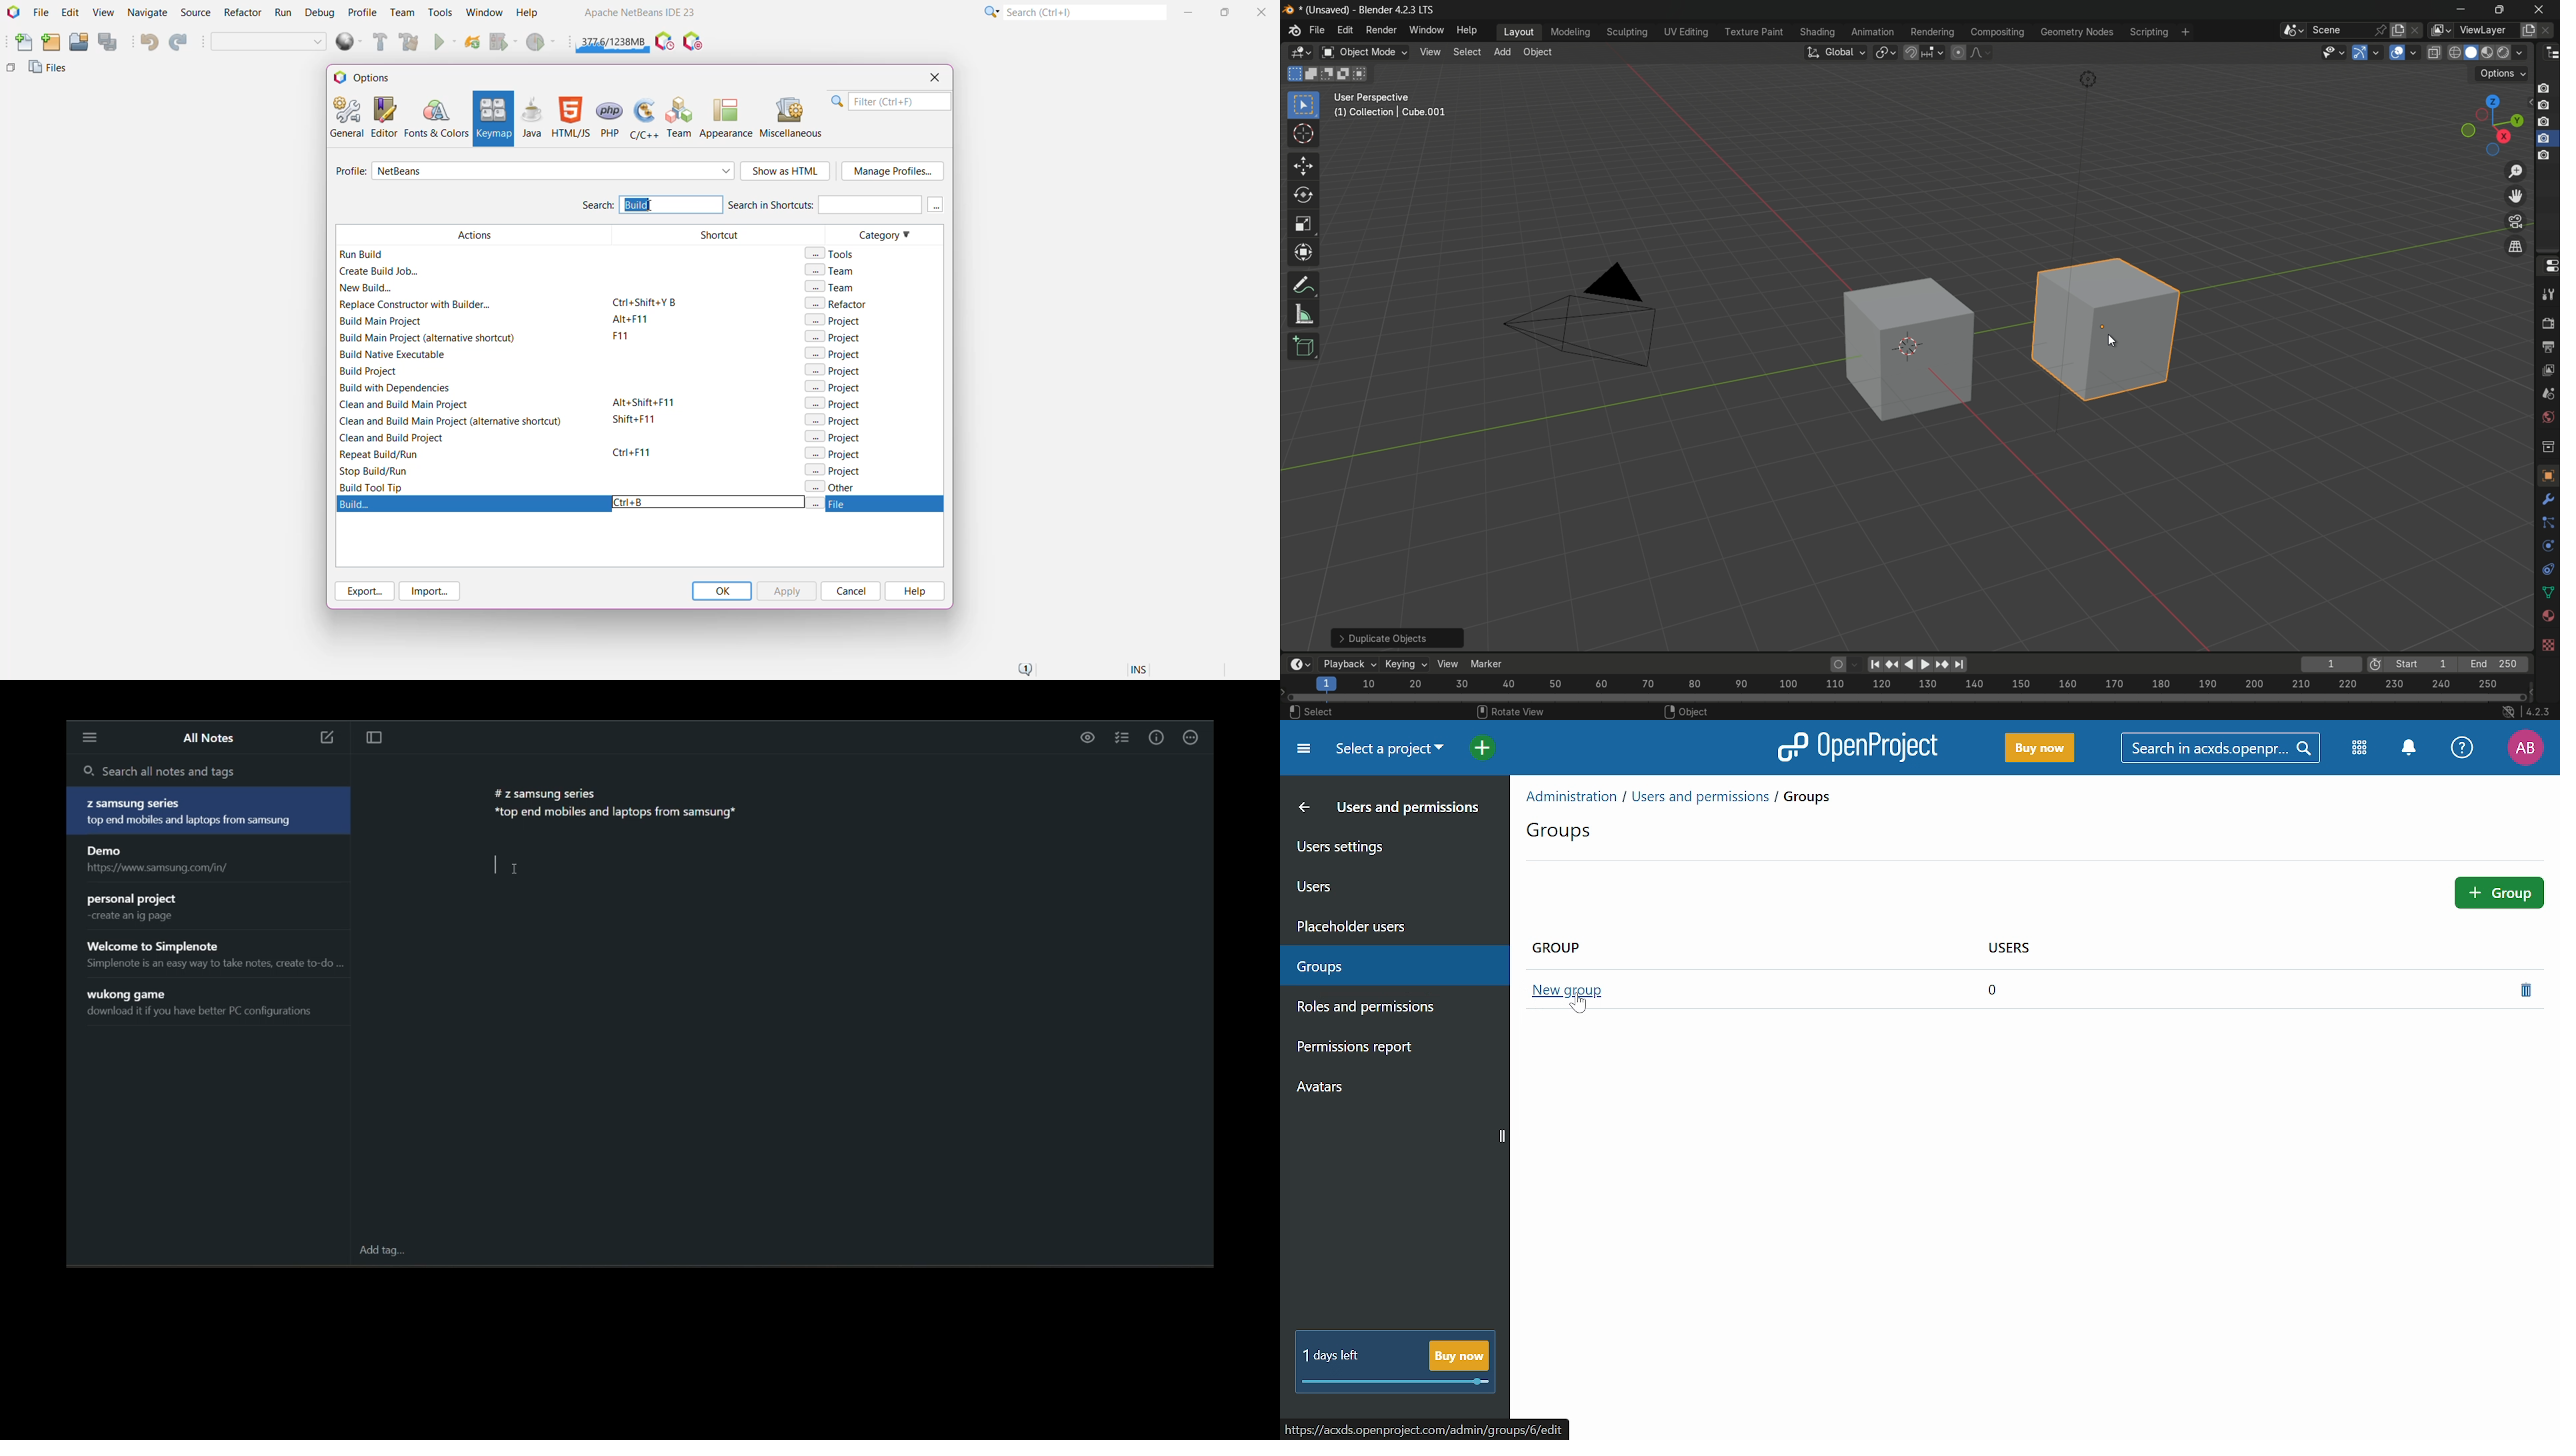 The height and width of the screenshot is (1456, 2576). Describe the element at coordinates (2529, 29) in the screenshot. I see `add view layer` at that location.